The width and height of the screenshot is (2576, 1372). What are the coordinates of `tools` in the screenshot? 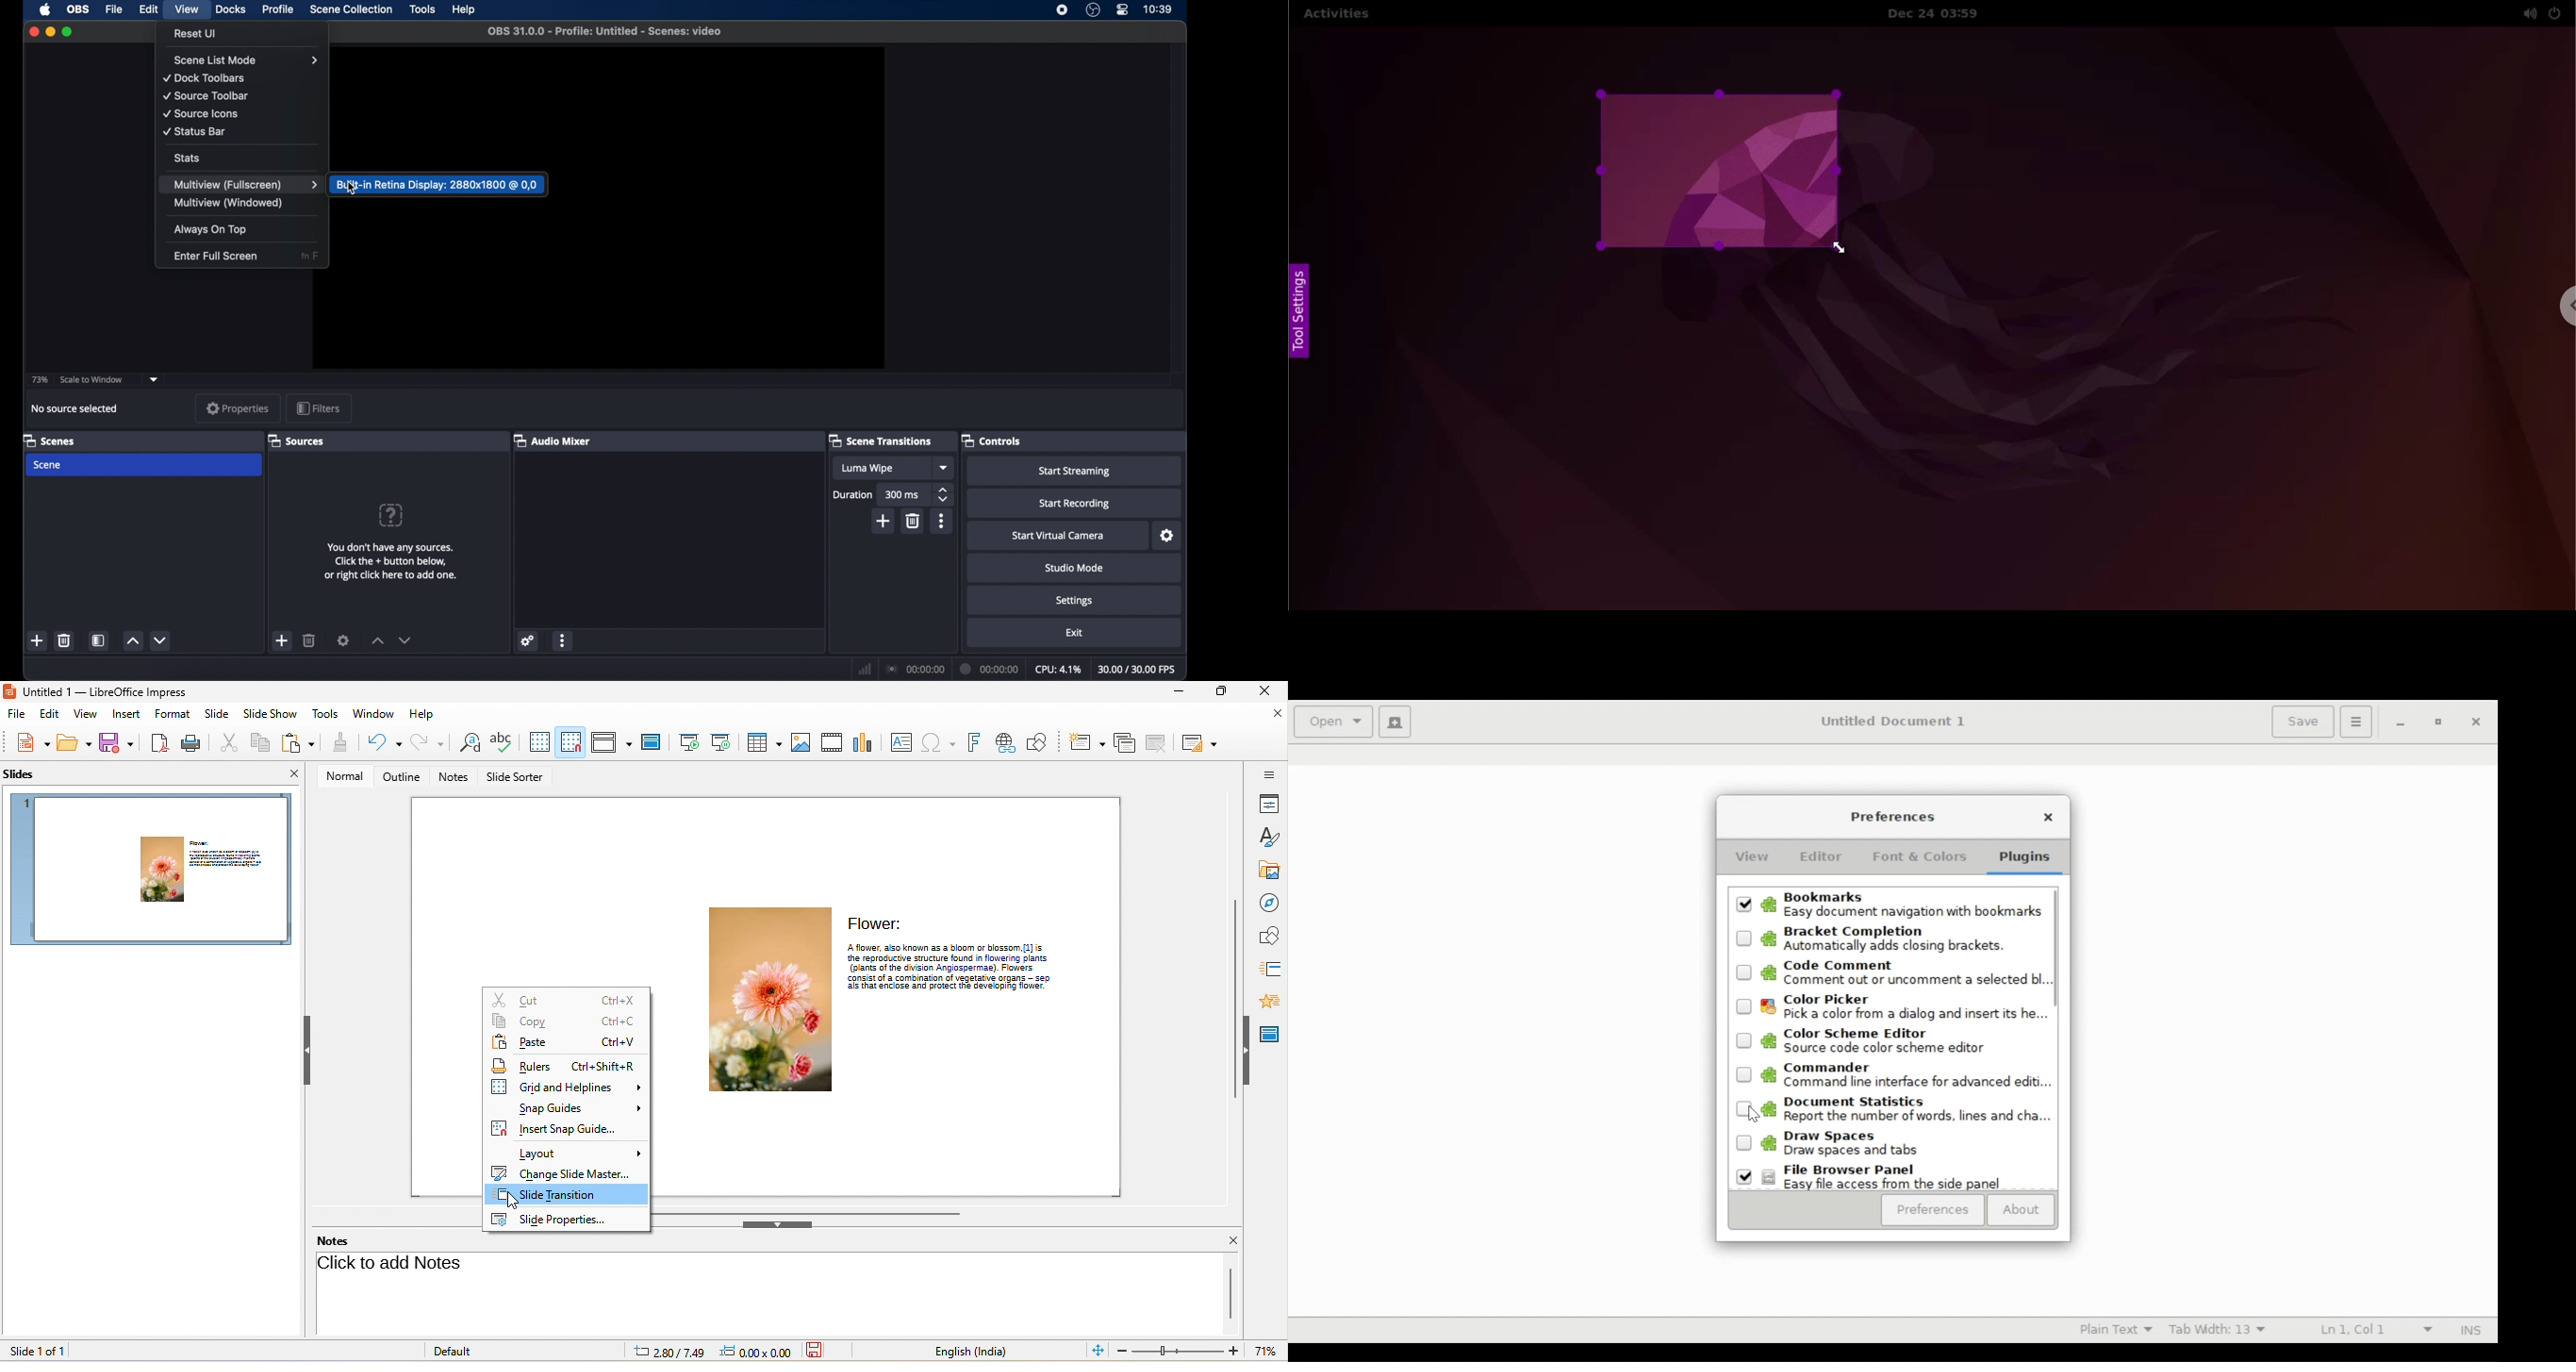 It's located at (423, 9).